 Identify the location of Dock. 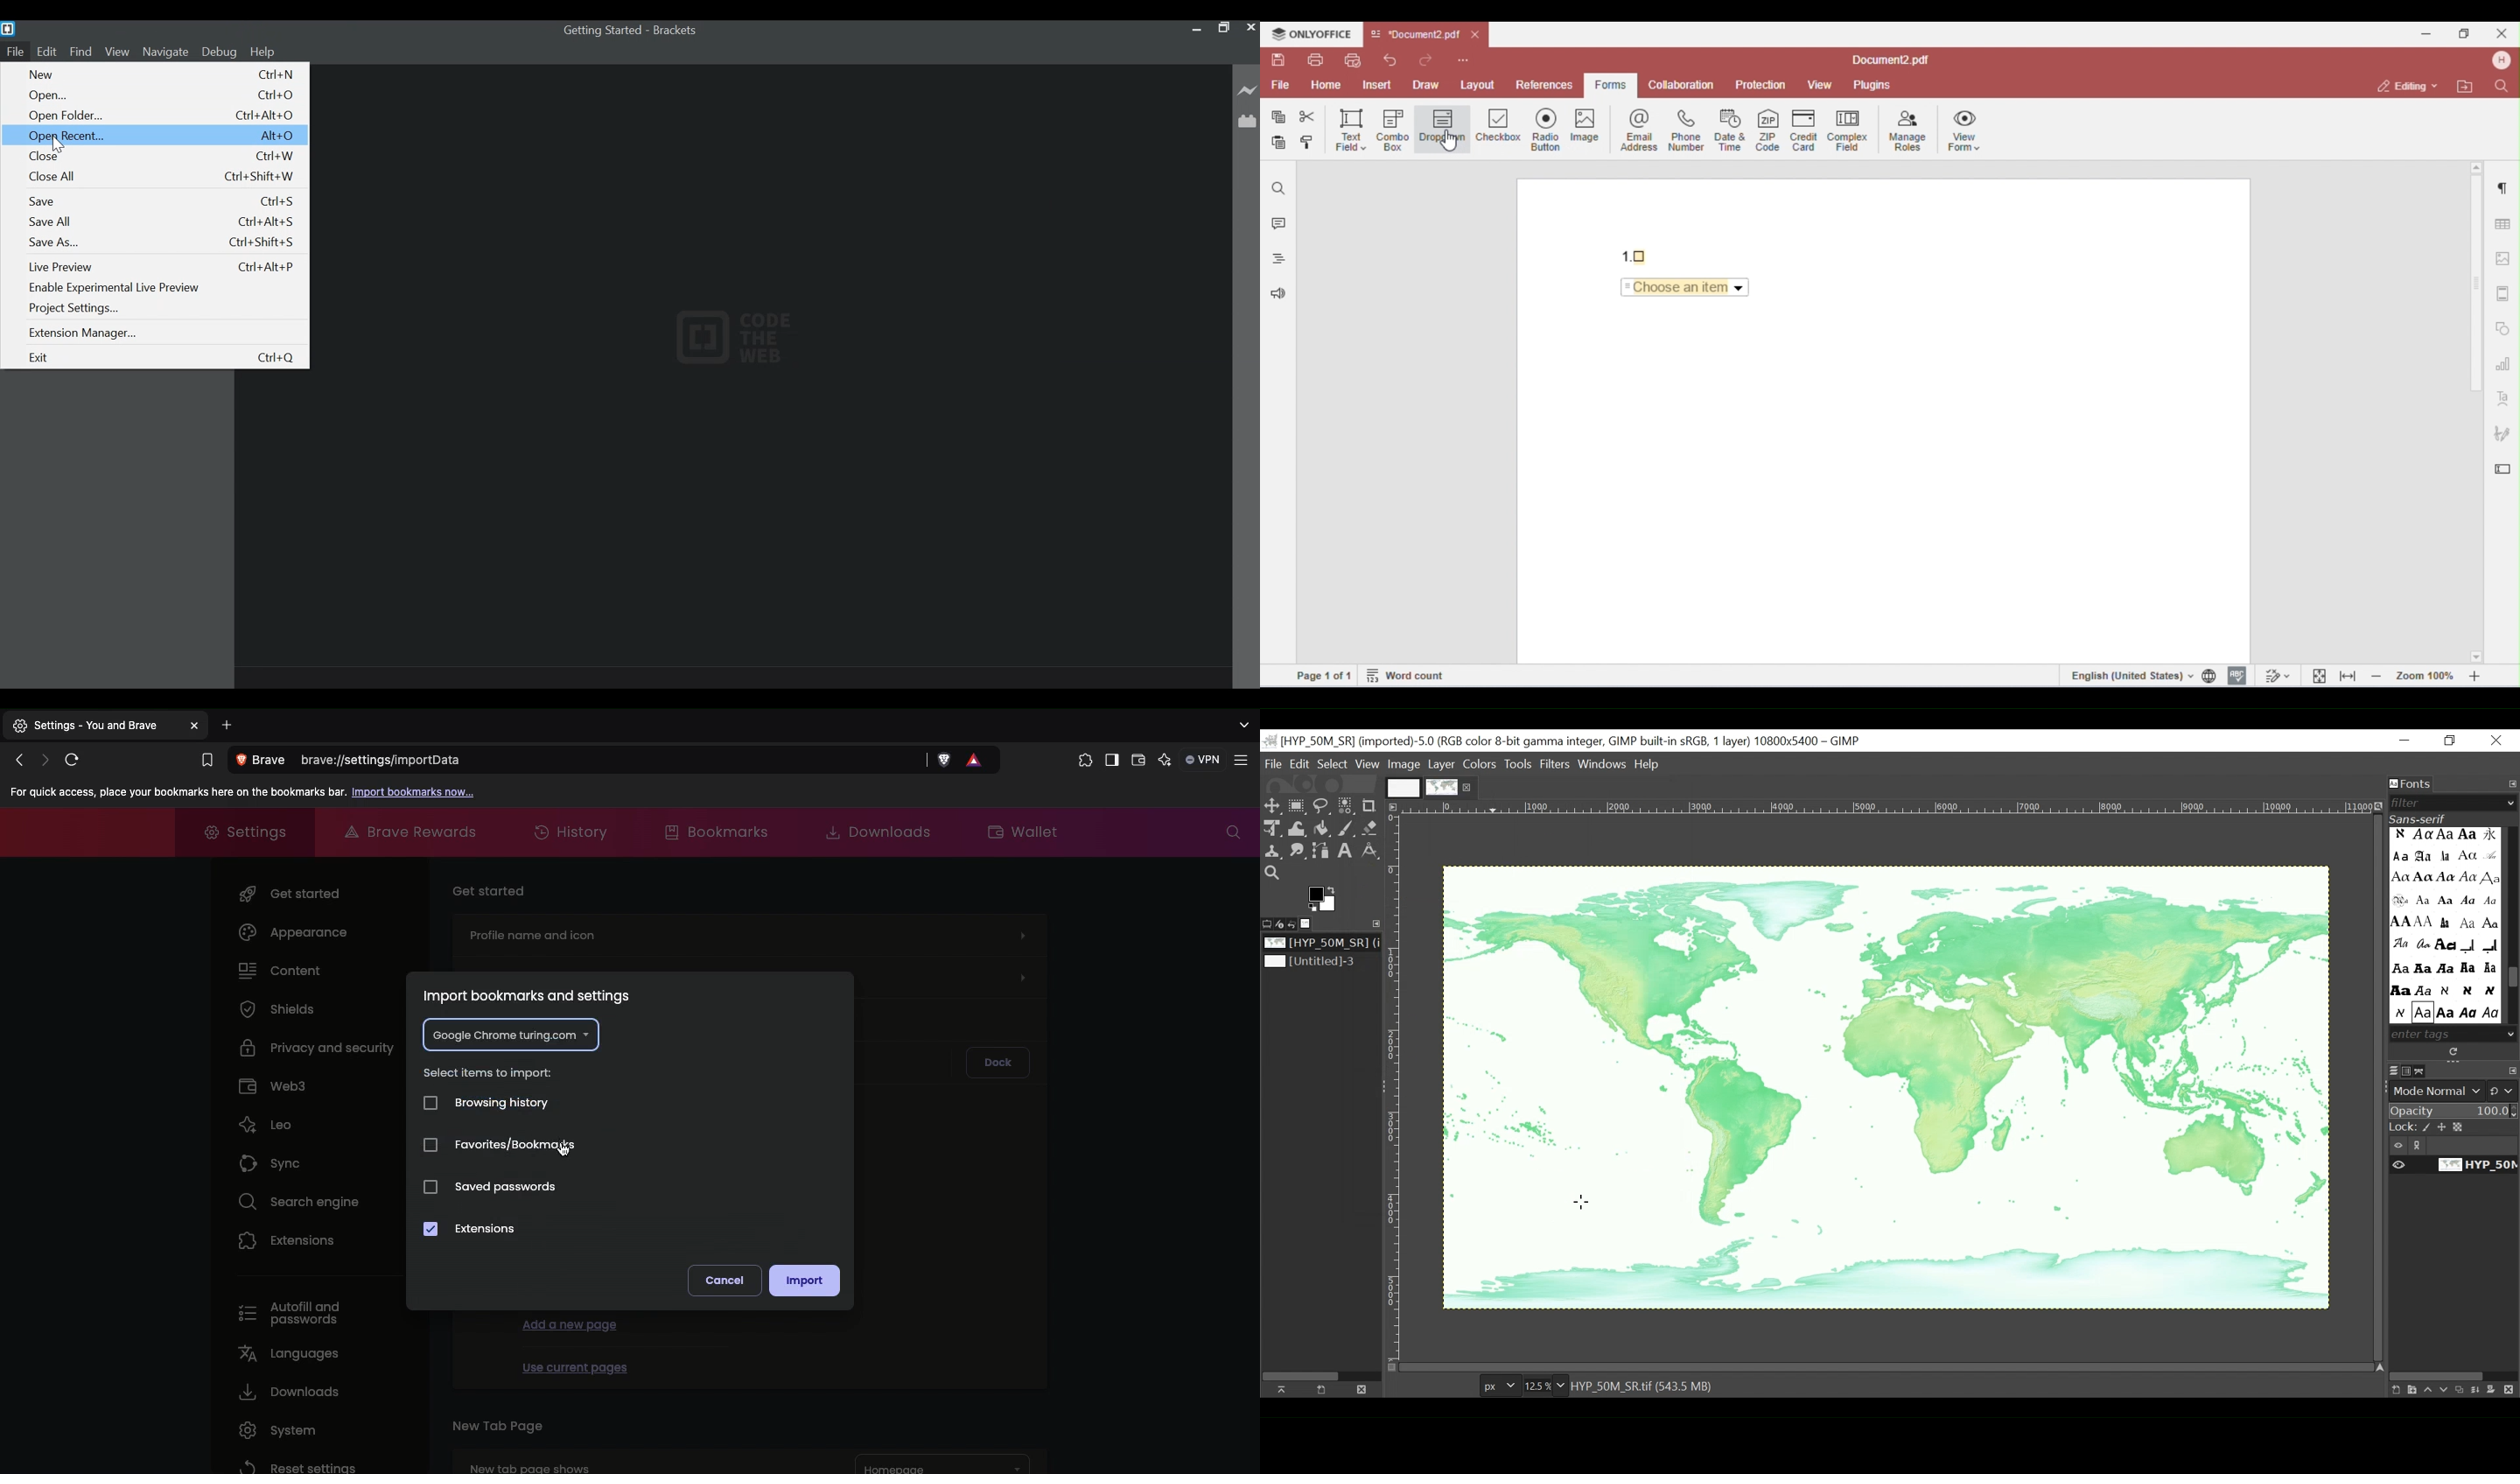
(998, 1063).